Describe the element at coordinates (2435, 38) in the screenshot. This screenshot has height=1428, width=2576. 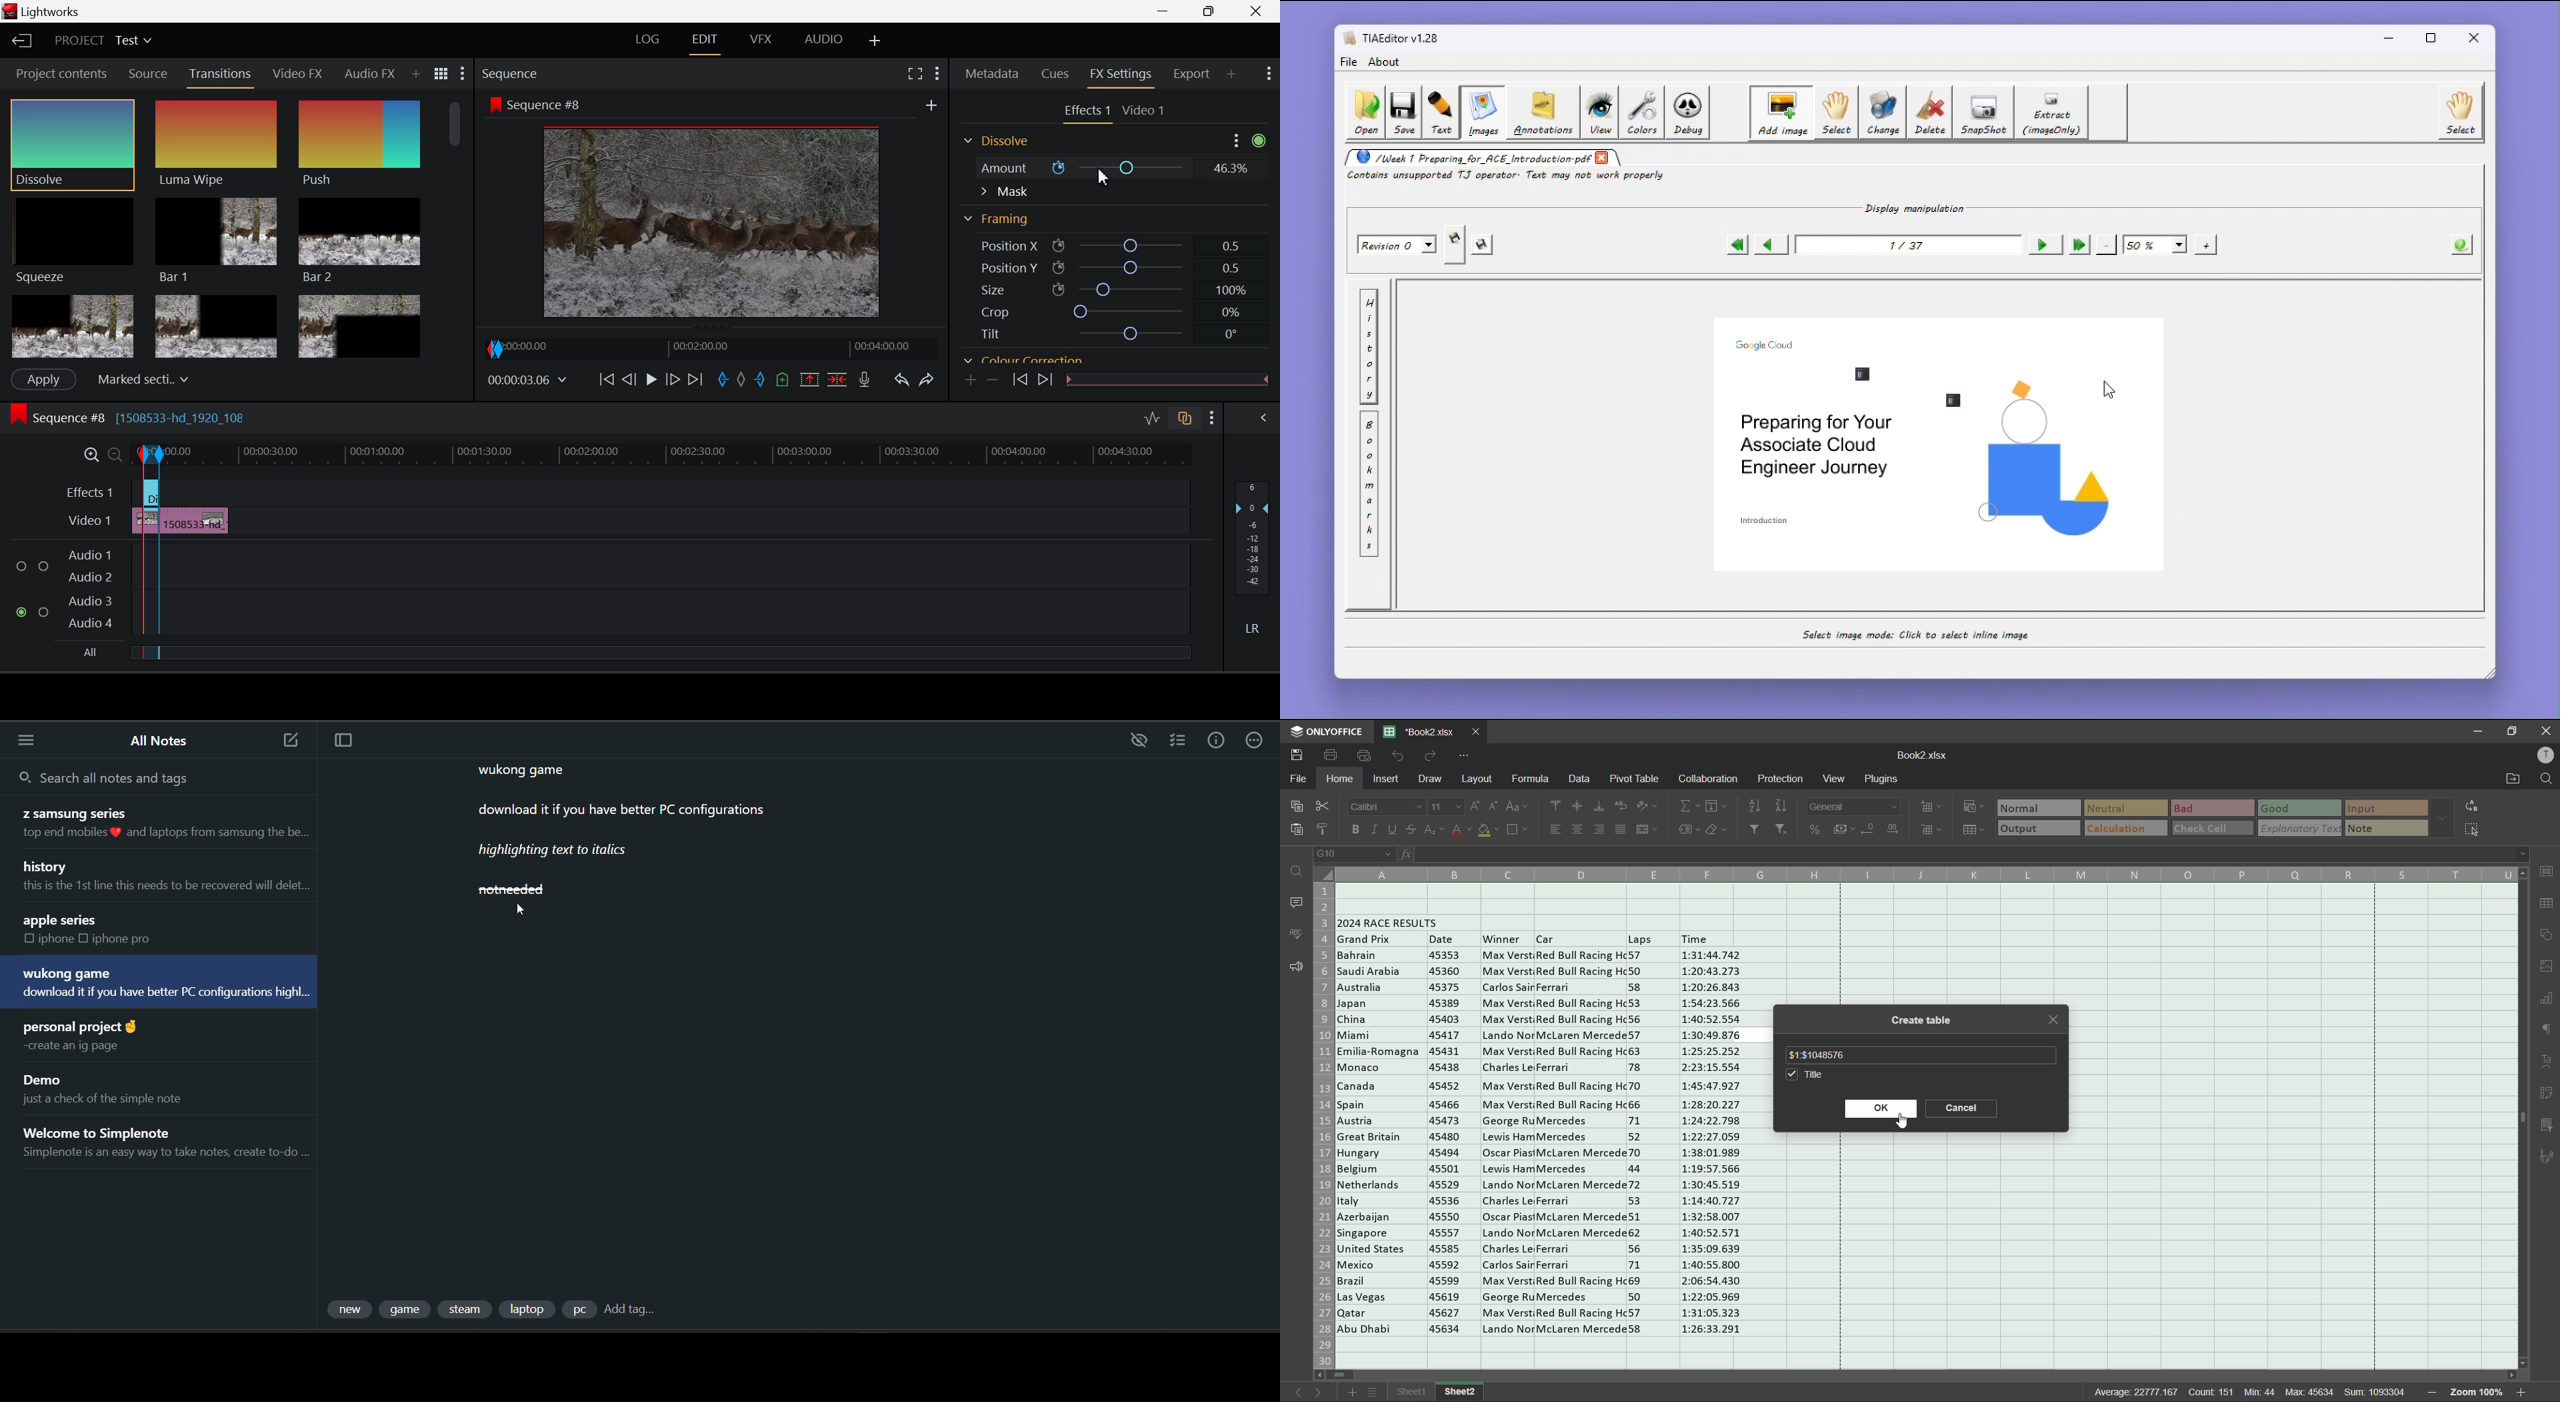
I see `Maximize` at that location.